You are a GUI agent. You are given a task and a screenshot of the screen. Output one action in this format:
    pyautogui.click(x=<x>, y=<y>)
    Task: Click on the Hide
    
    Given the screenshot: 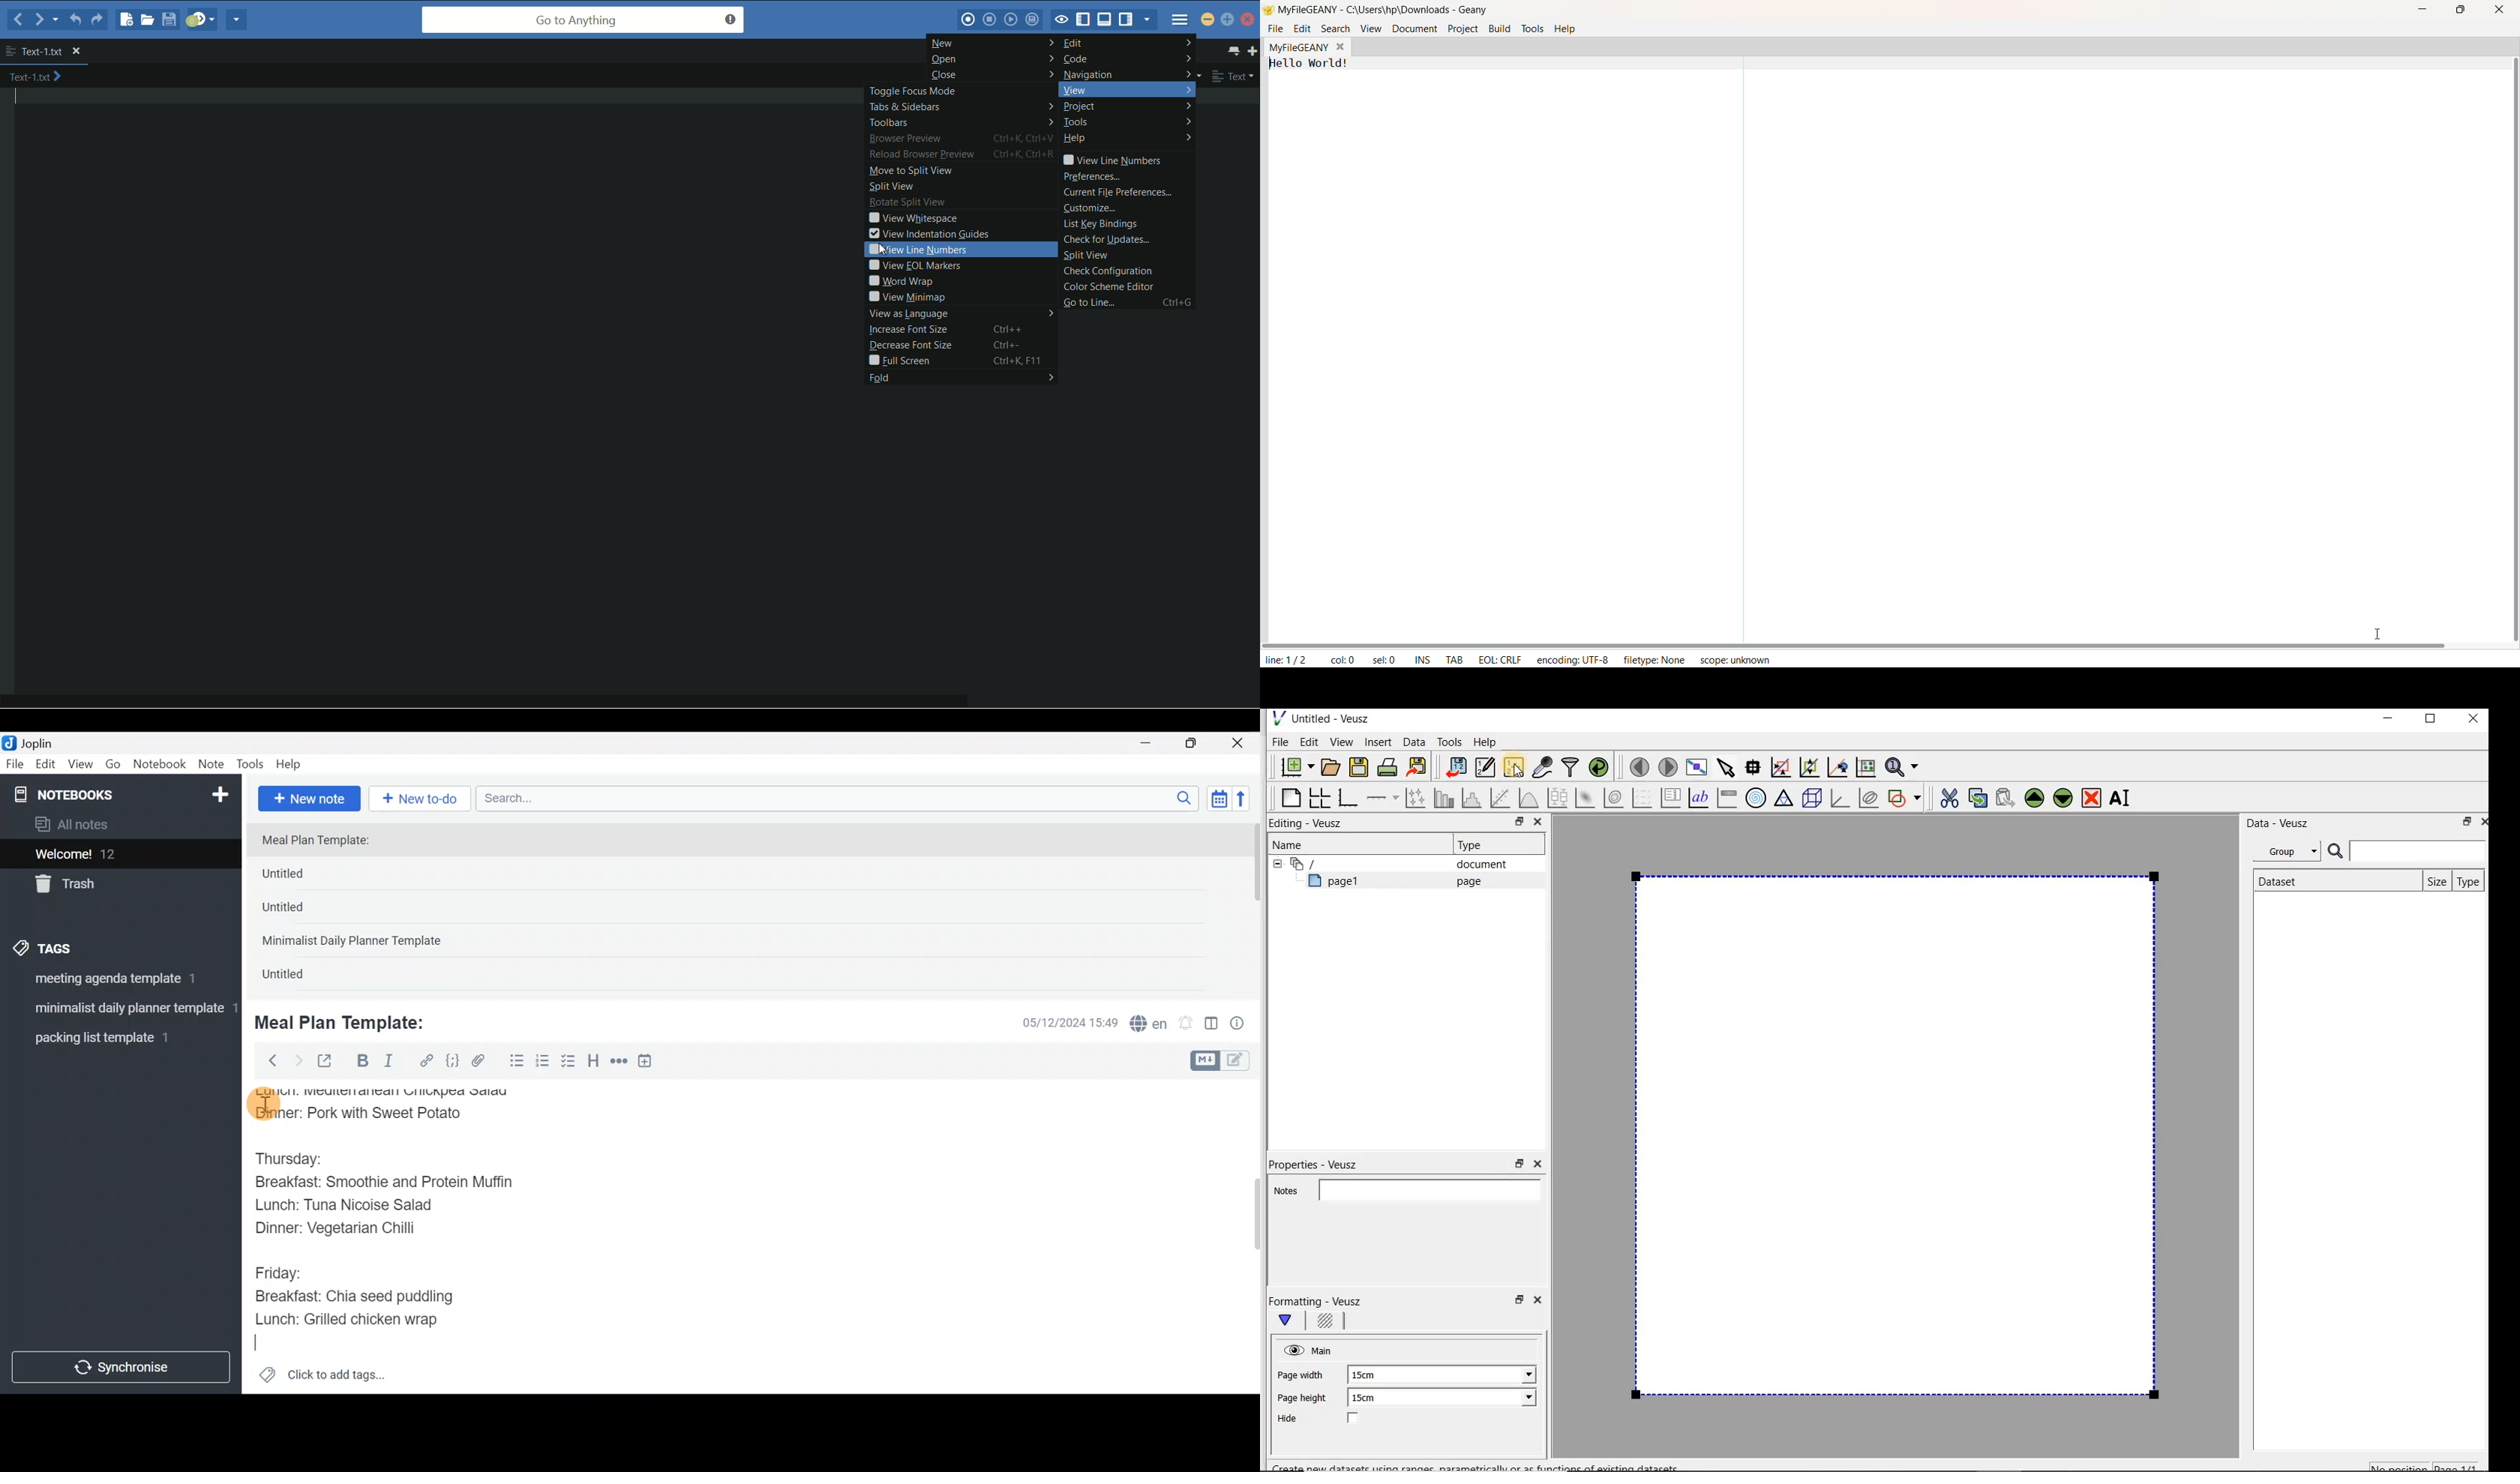 What is the action you would take?
    pyautogui.click(x=1332, y=1419)
    